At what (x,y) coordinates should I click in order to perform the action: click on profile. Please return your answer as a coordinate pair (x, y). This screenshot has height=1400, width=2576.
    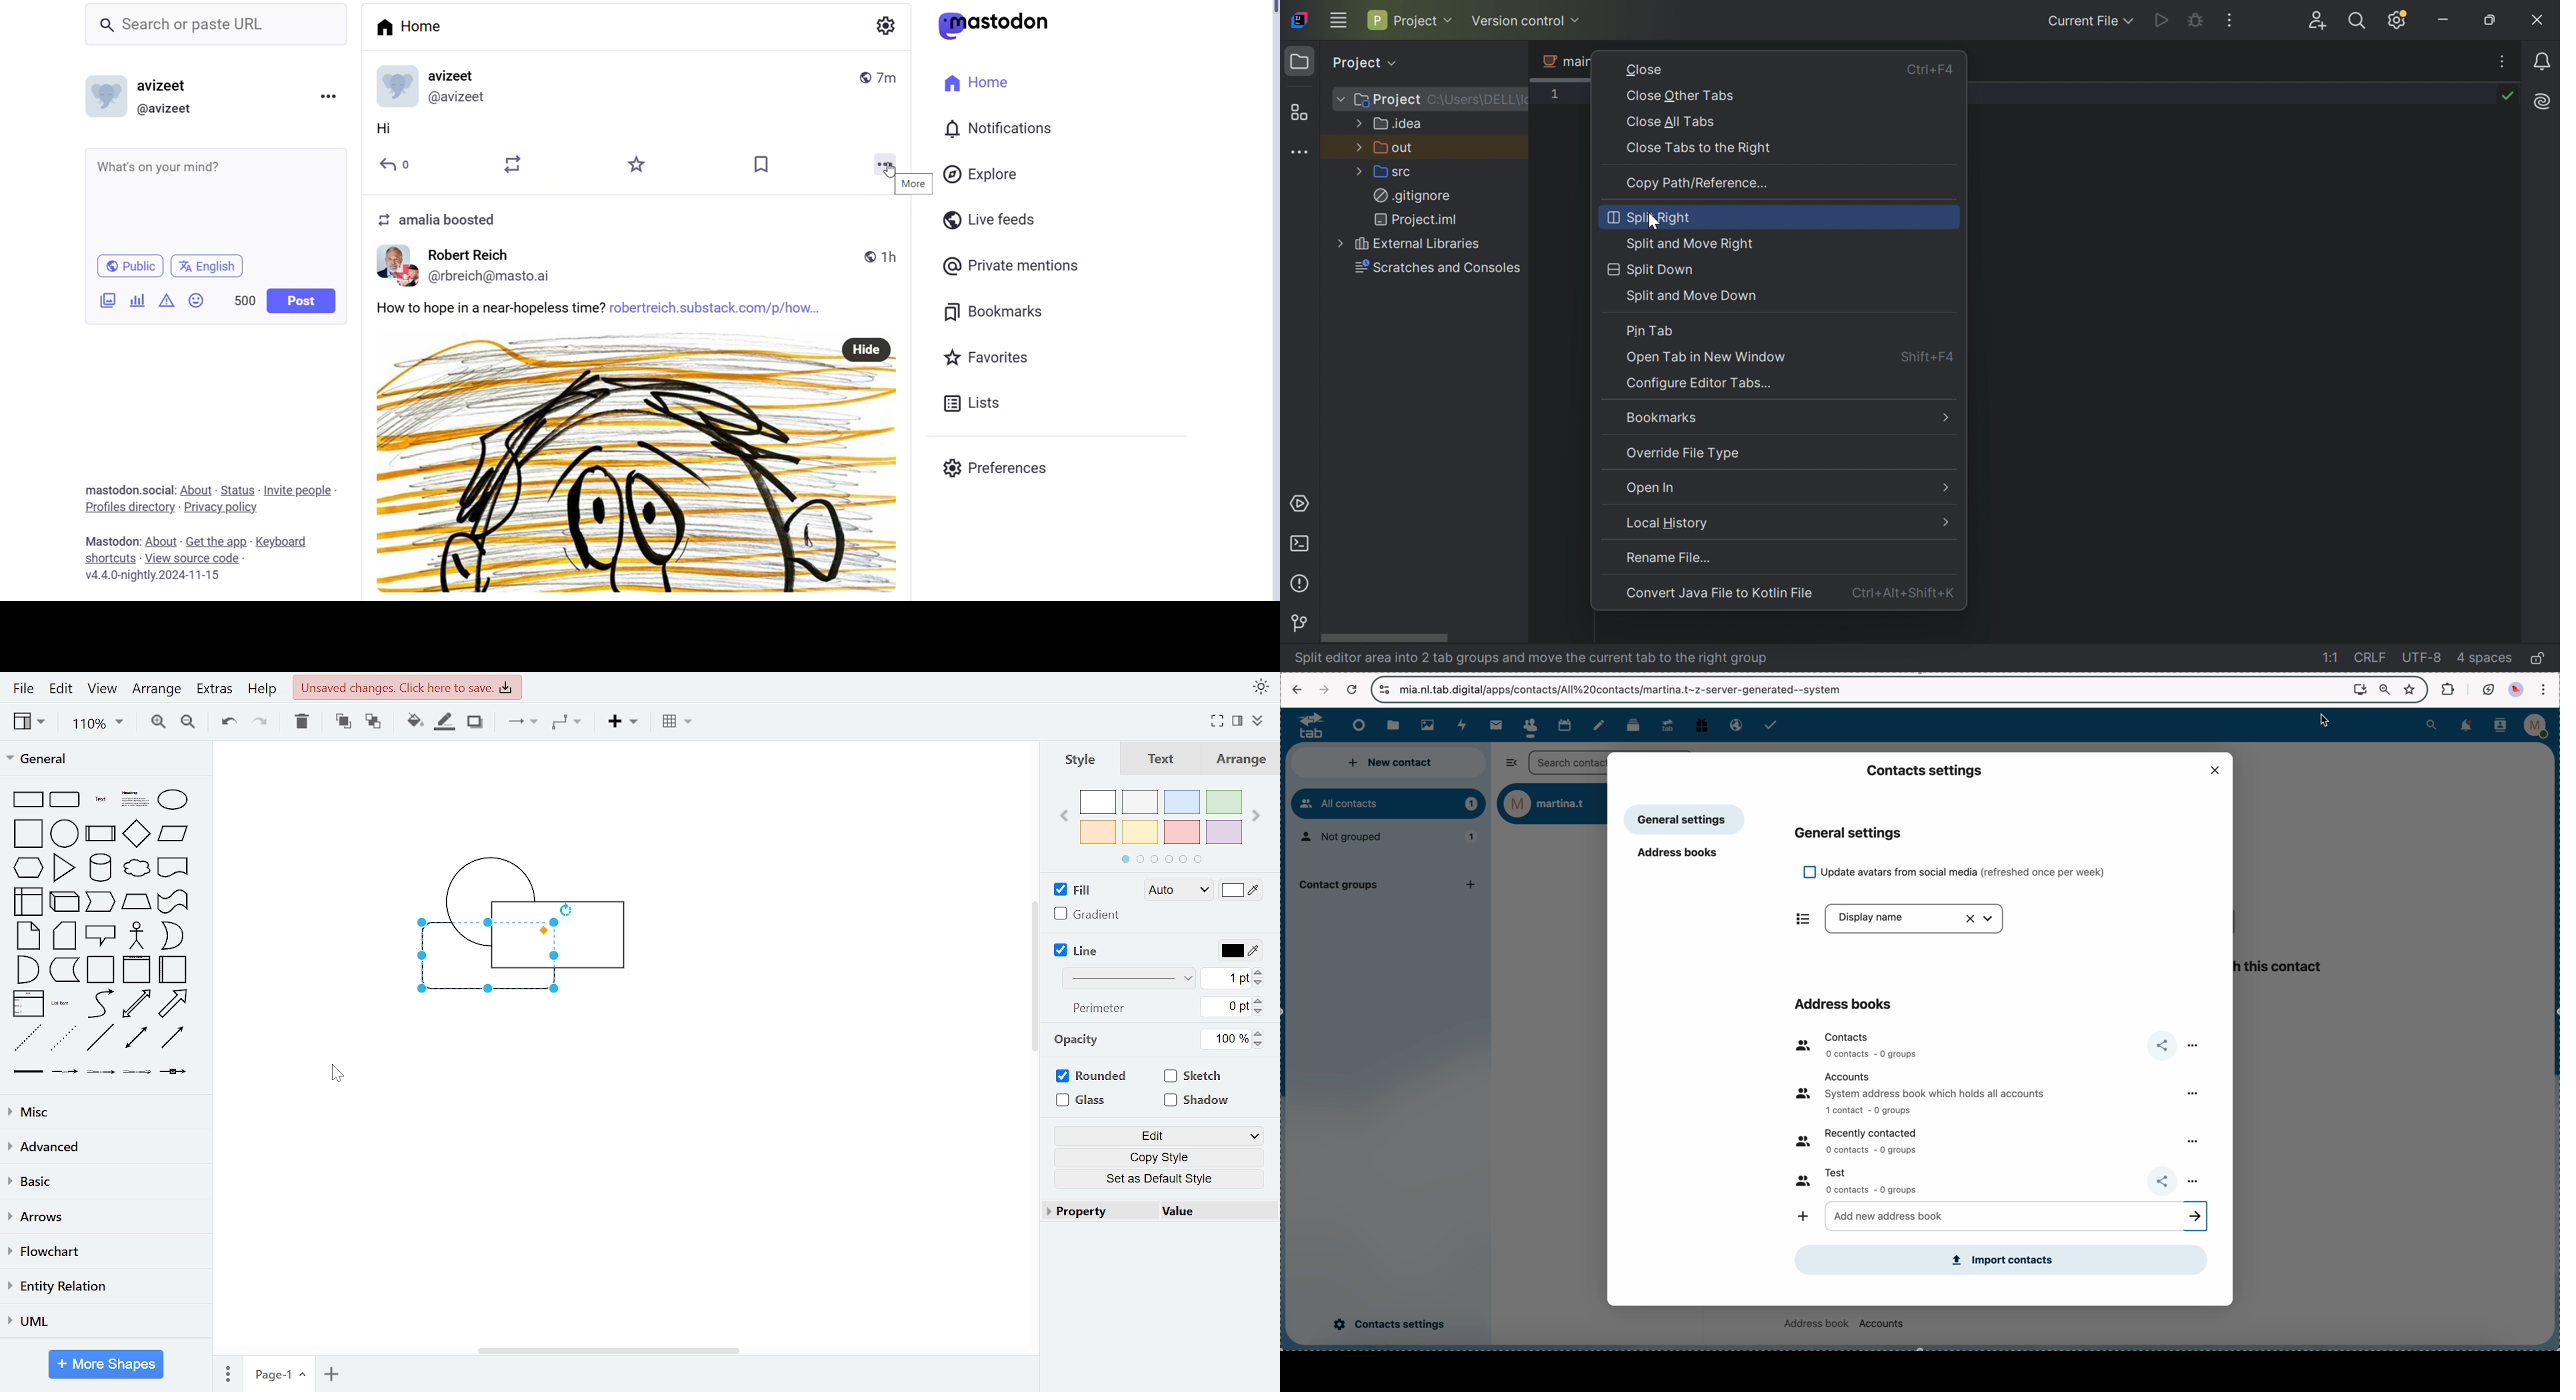
    Looking at the image, I should click on (2535, 726).